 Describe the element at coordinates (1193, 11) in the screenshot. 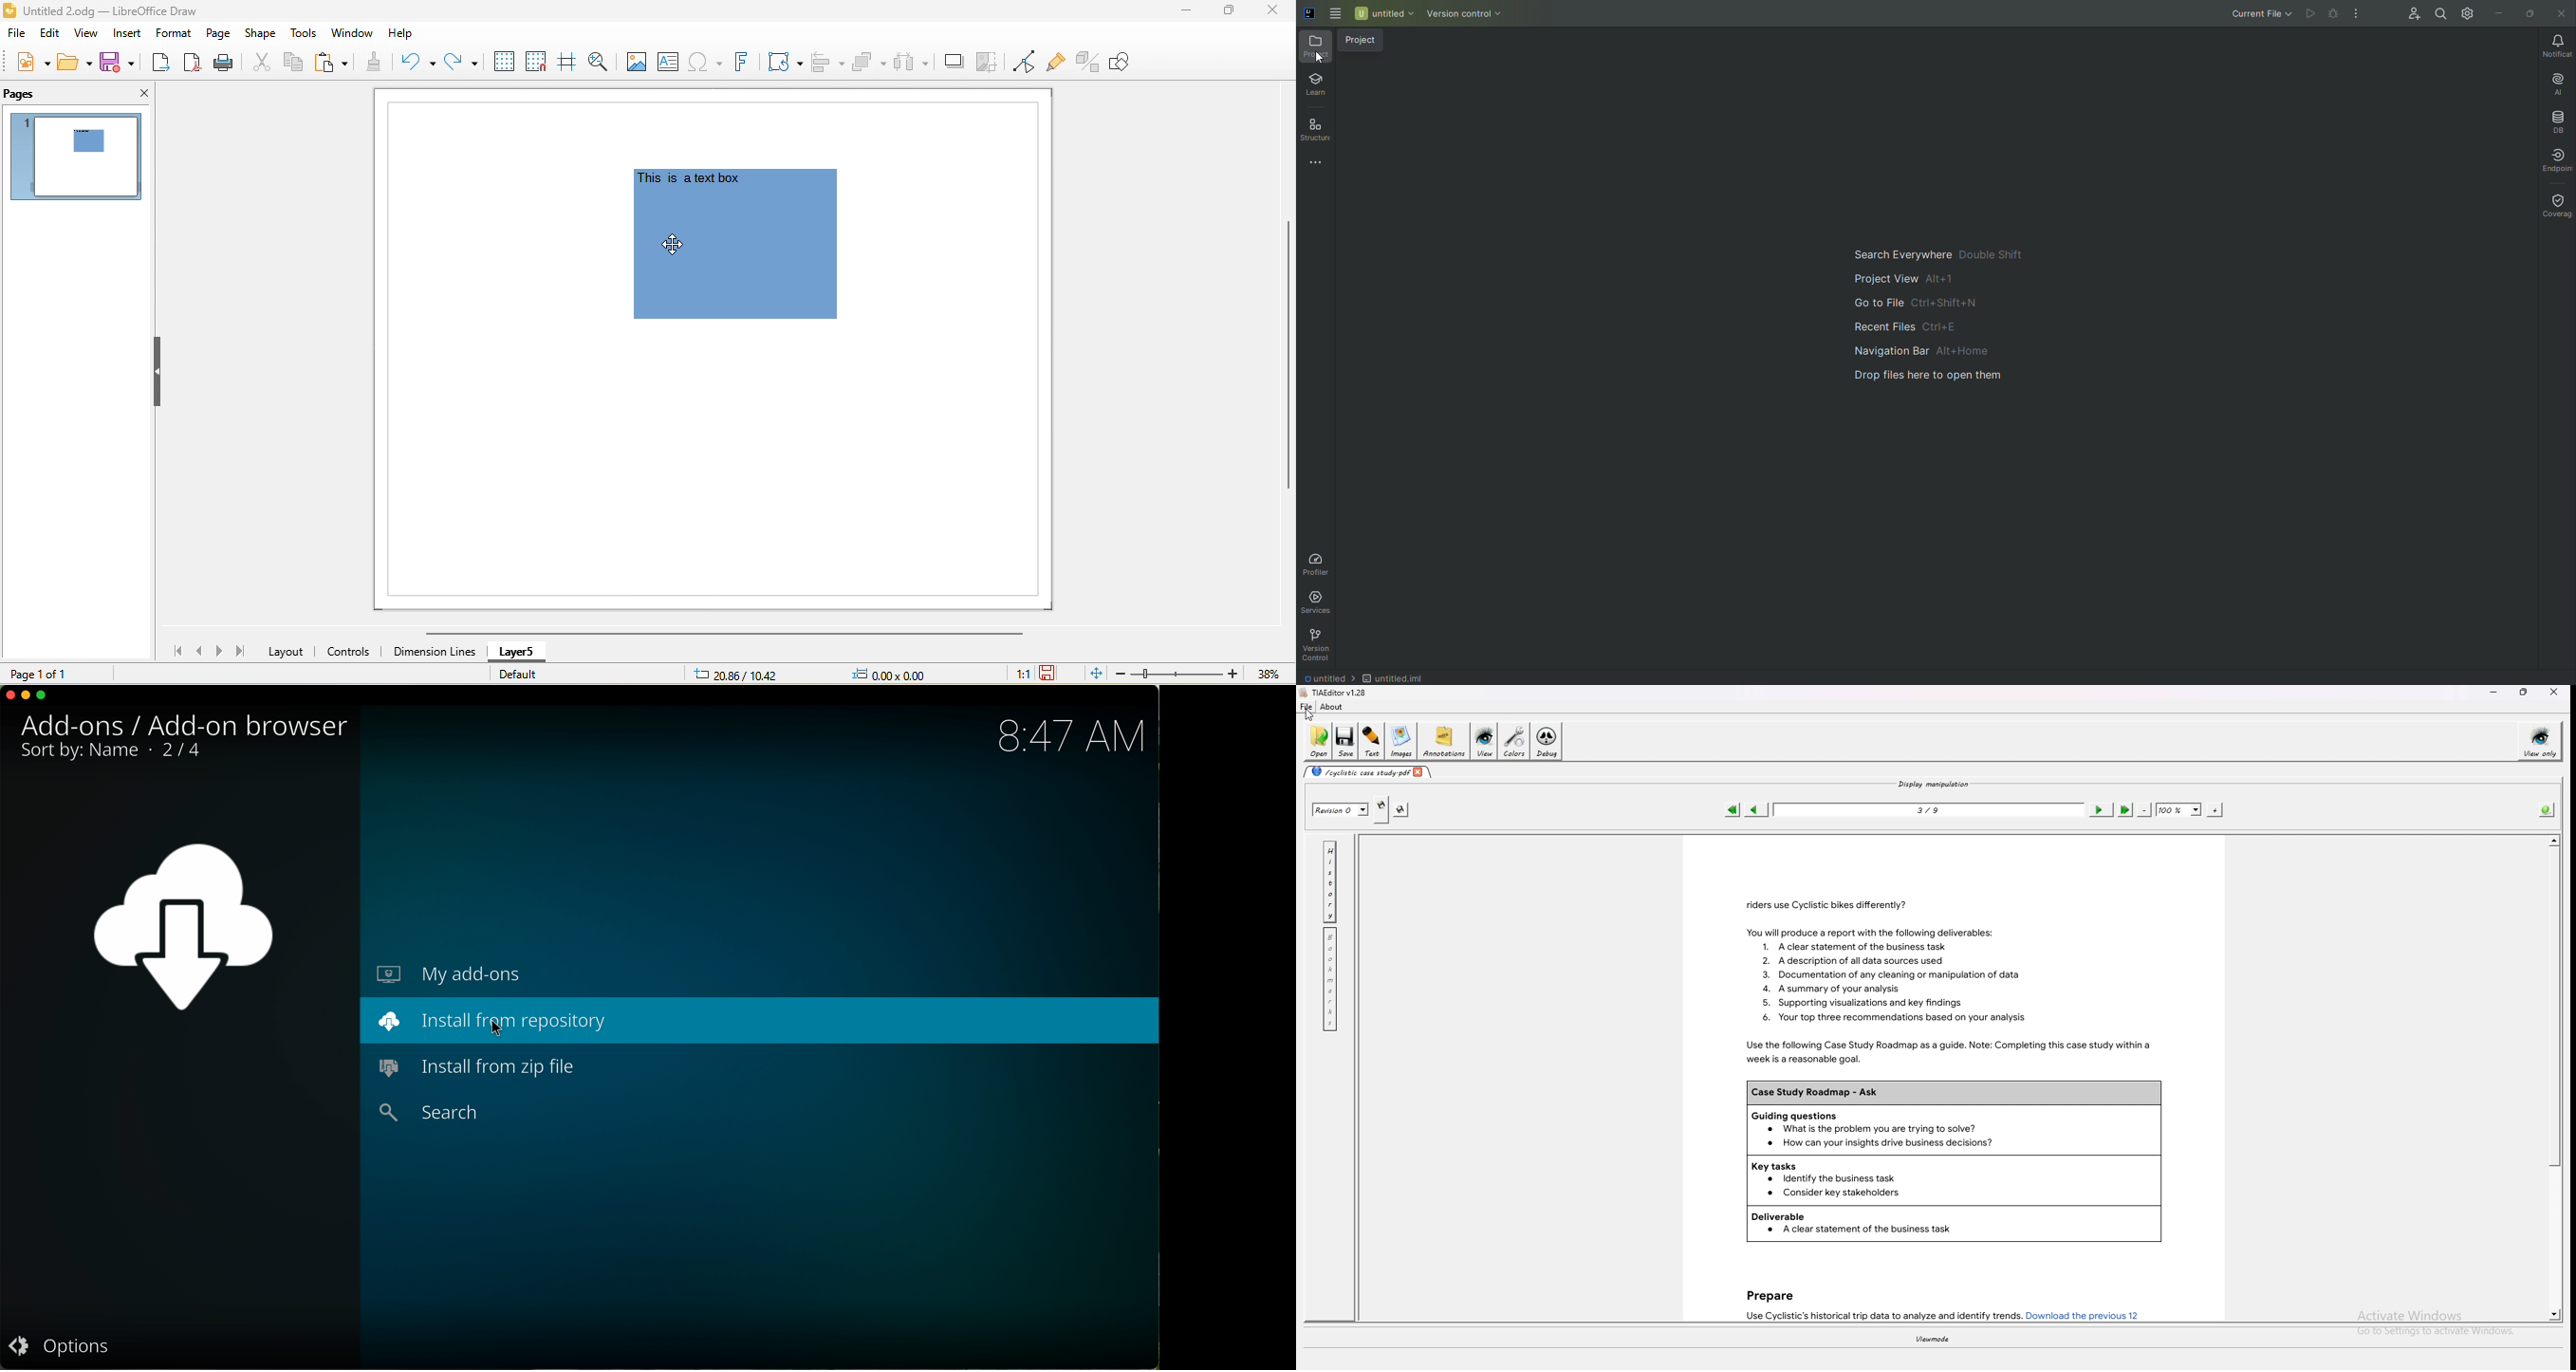

I see `minimize` at that location.